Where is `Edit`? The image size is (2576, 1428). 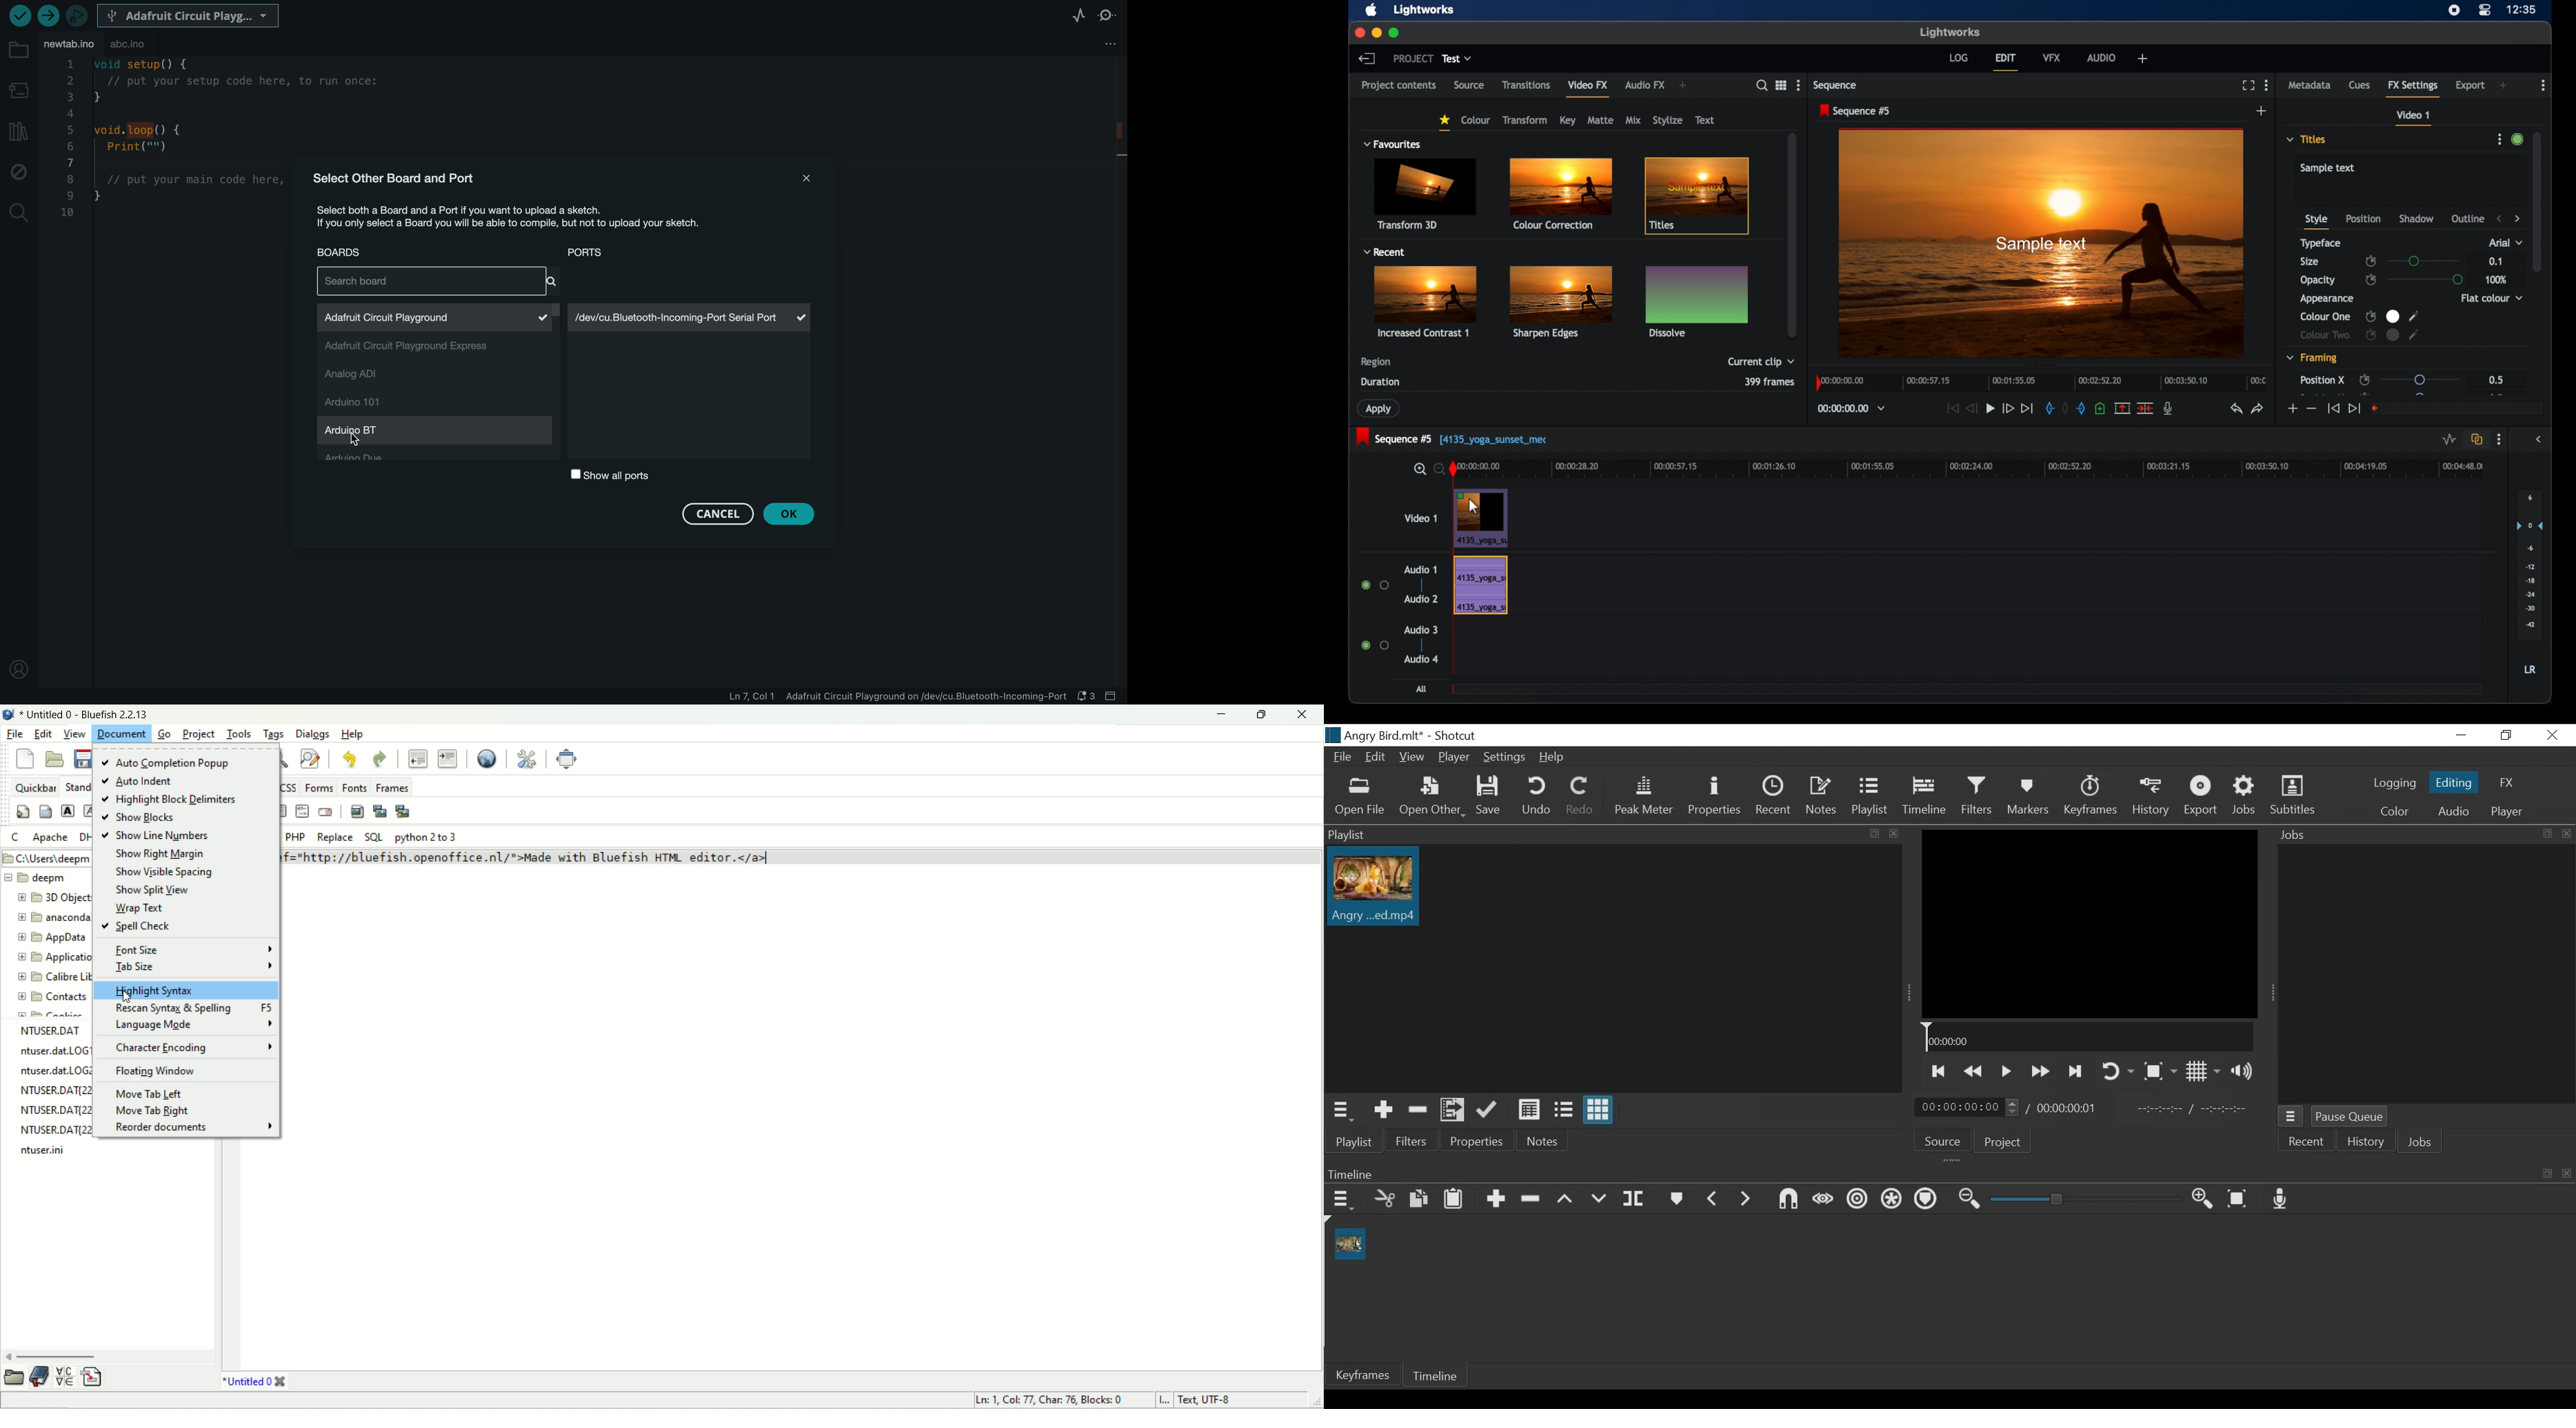 Edit is located at coordinates (1376, 757).